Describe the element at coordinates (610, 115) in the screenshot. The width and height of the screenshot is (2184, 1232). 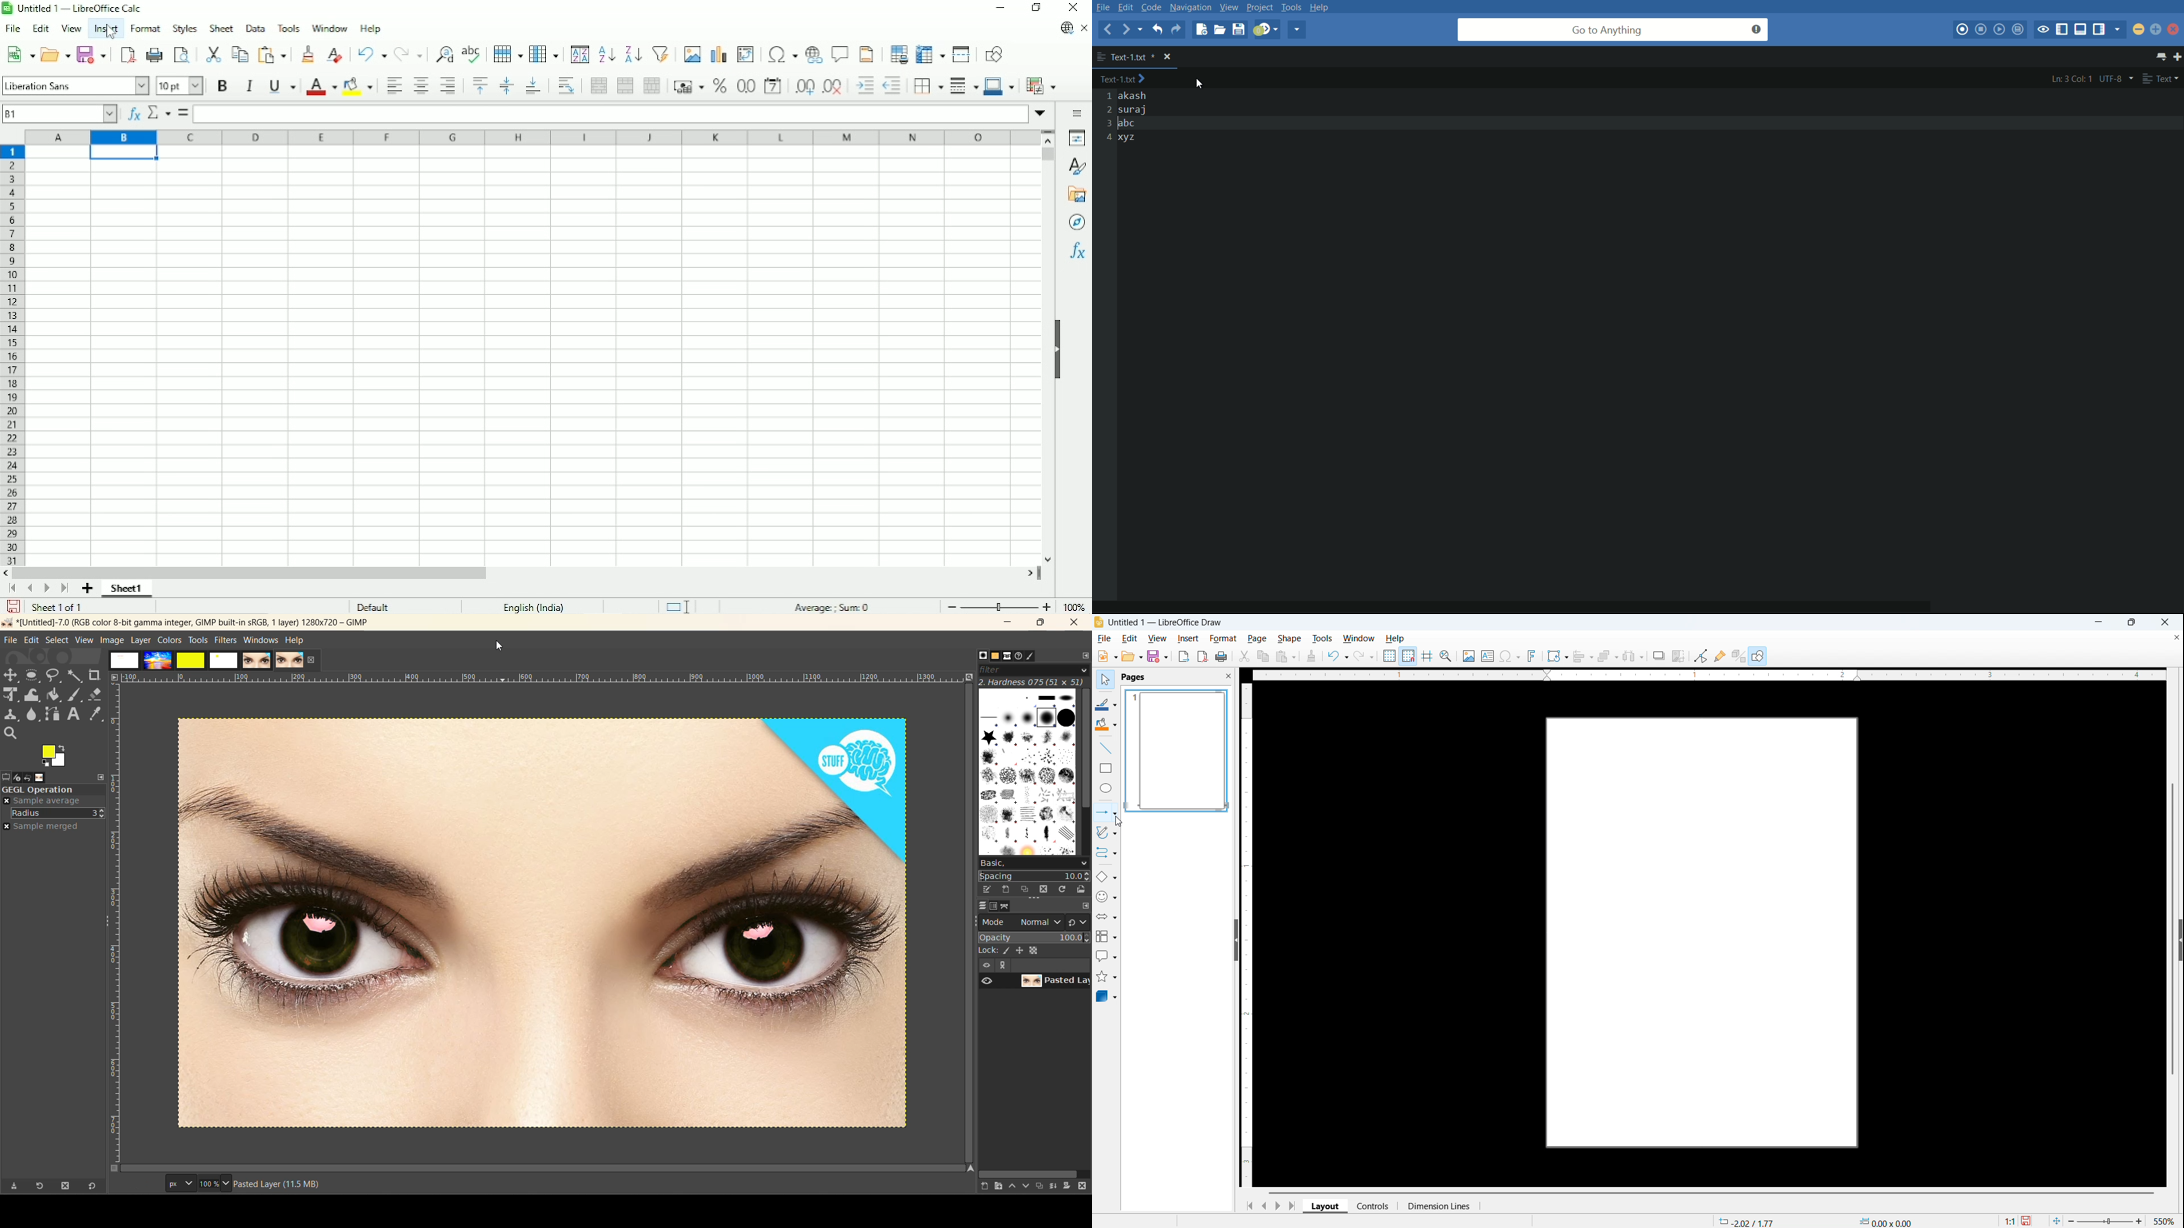
I see `Input line` at that location.